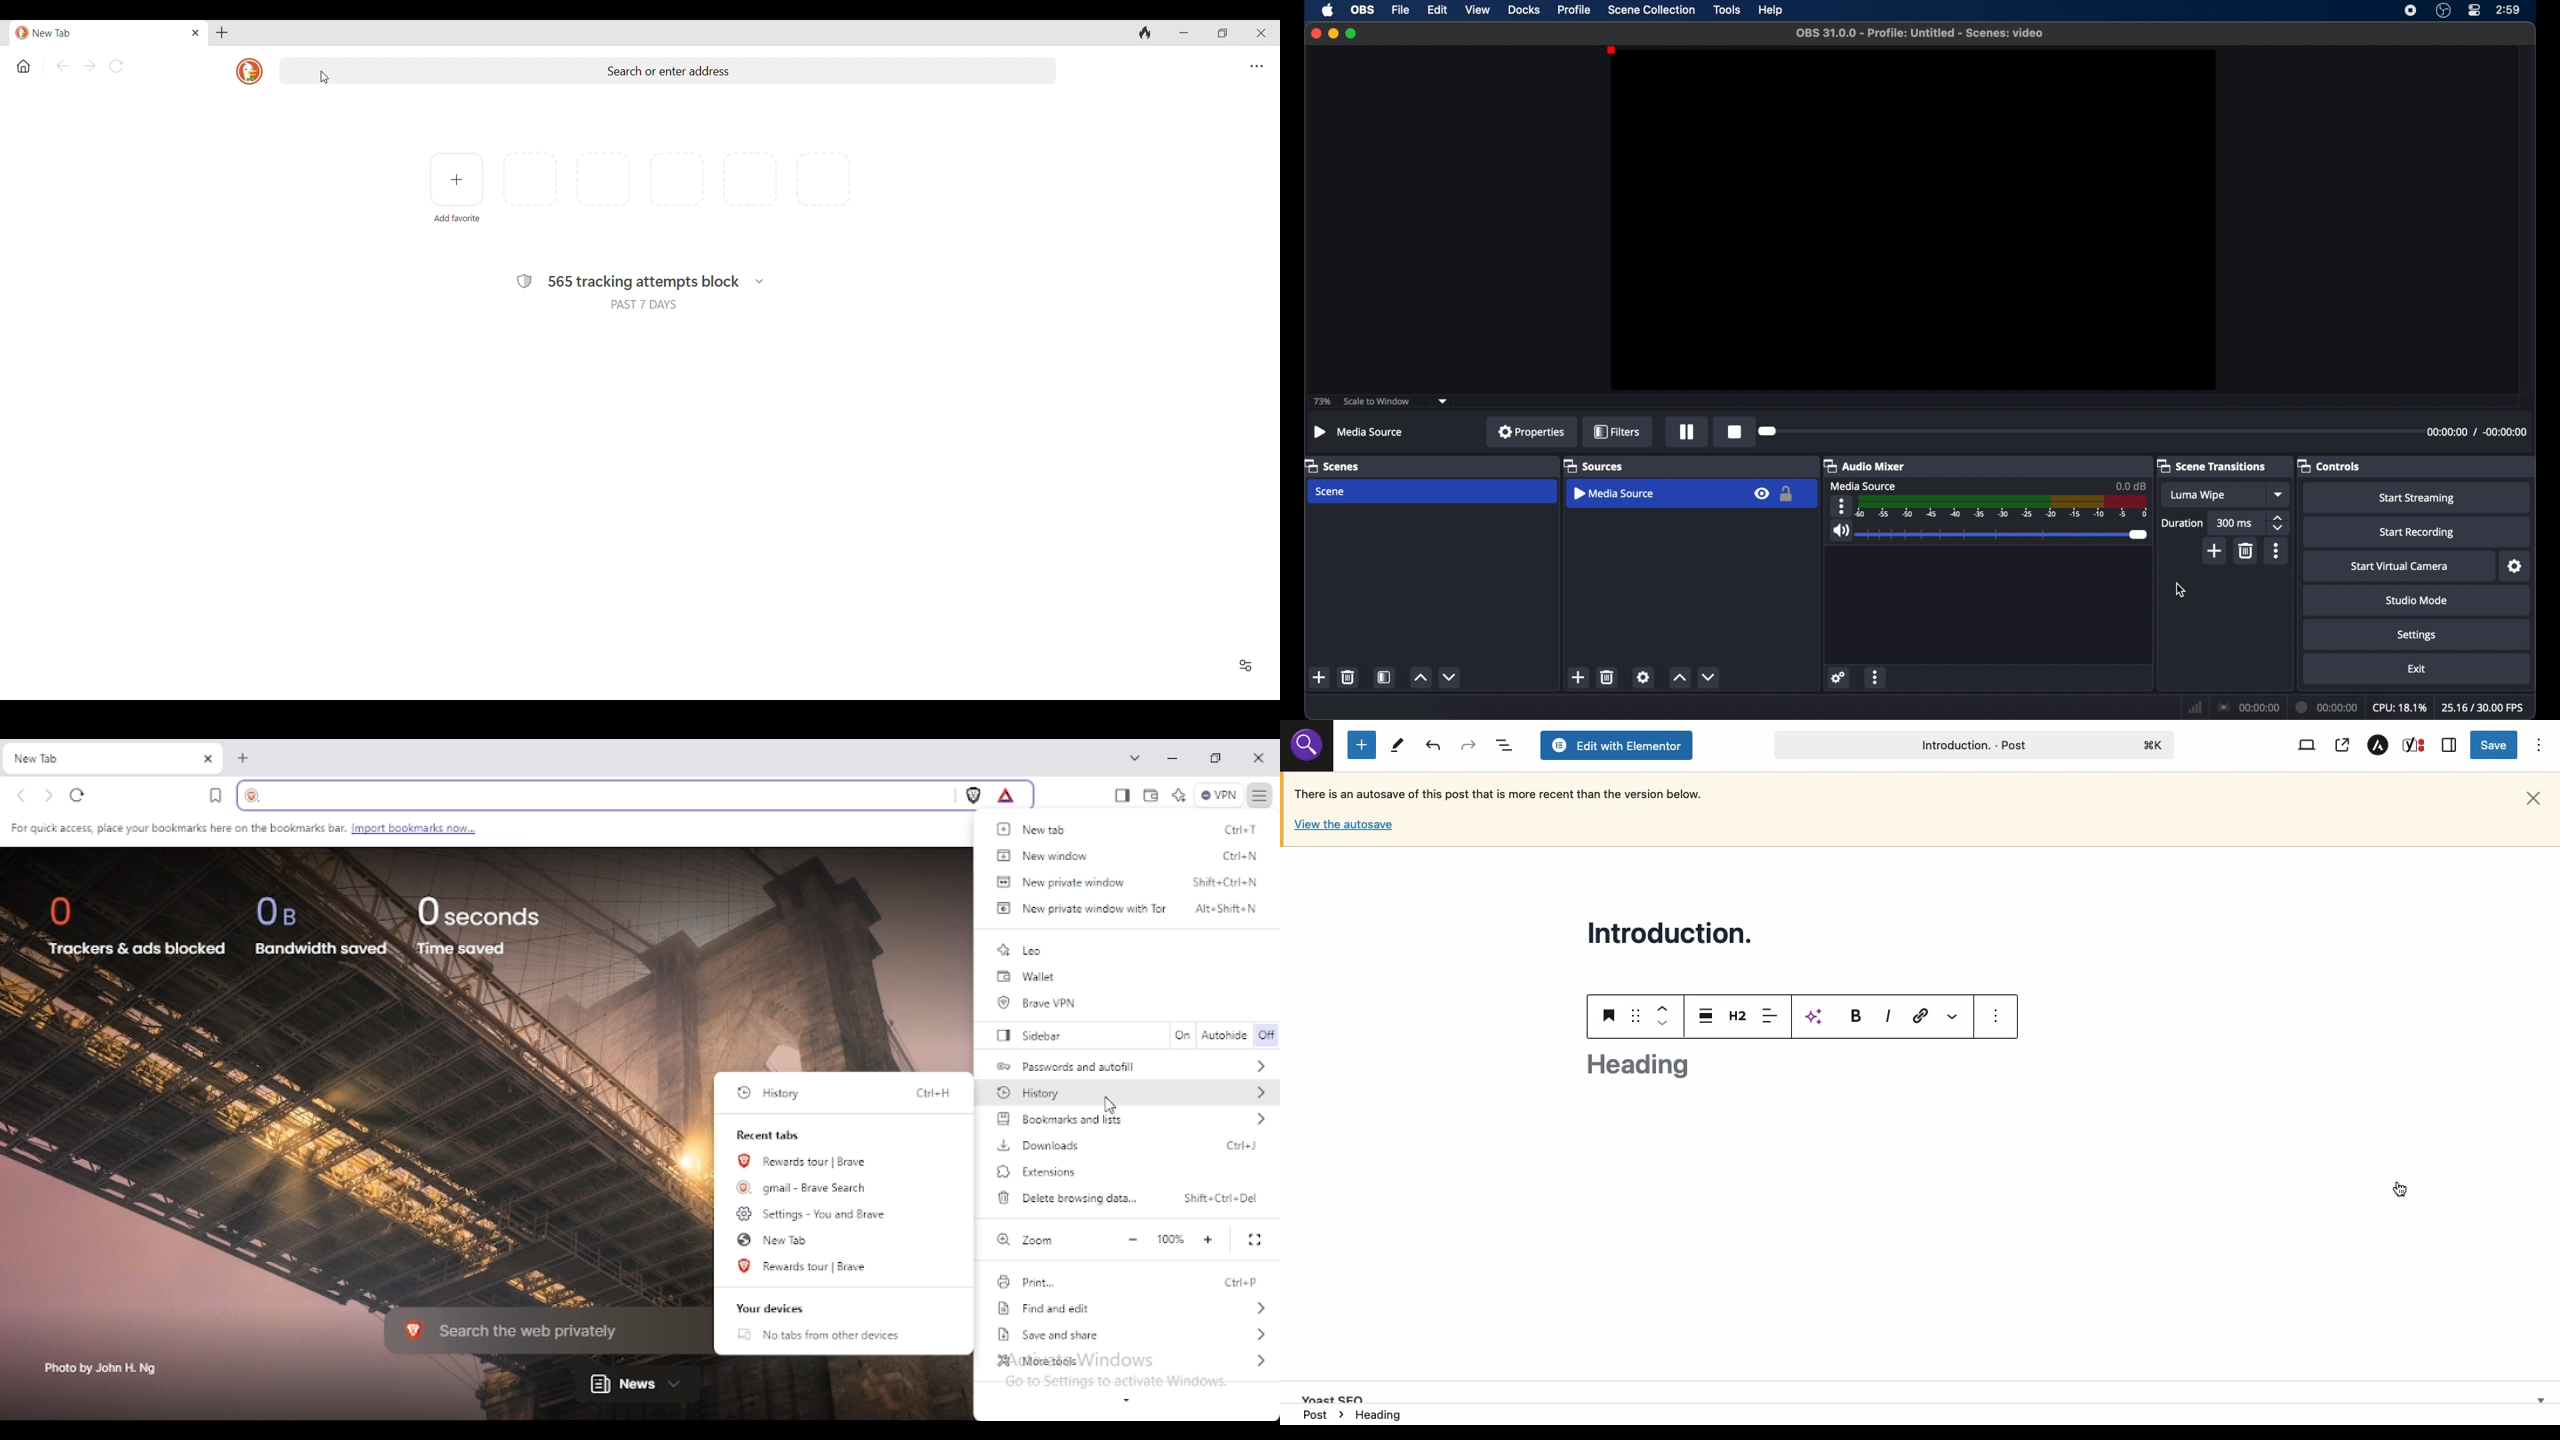 The height and width of the screenshot is (1456, 2576). I want to click on time, so click(2509, 10).